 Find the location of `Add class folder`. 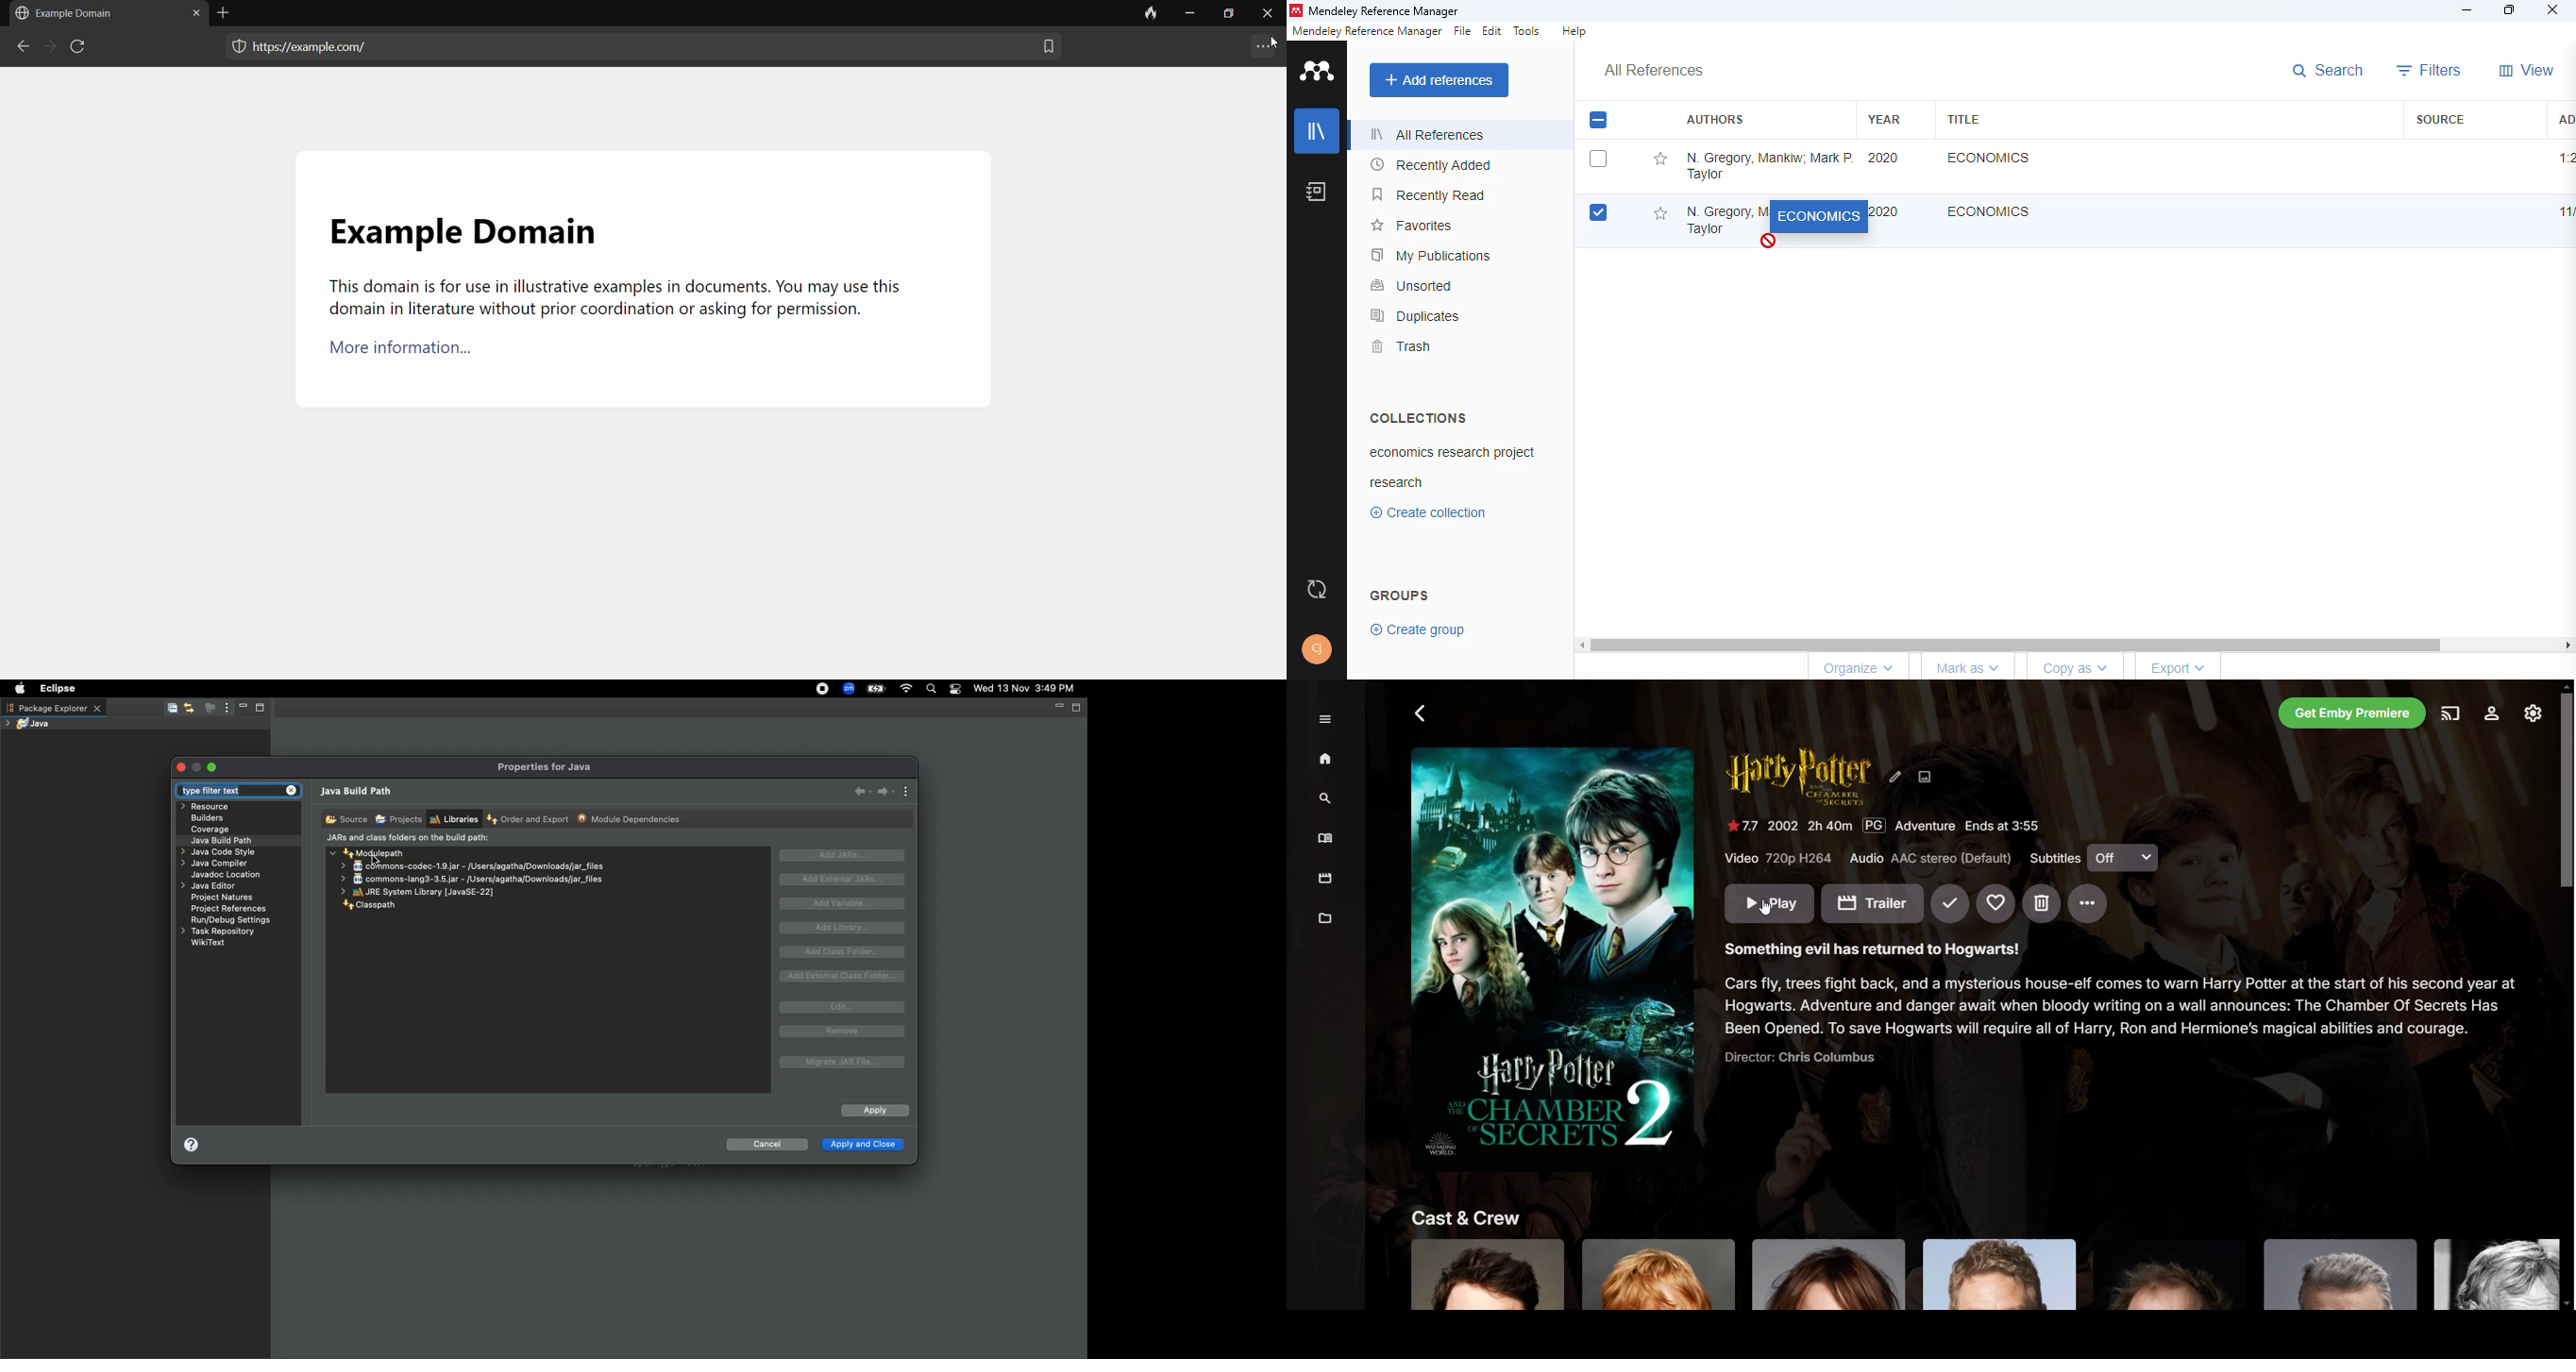

Add class folder is located at coordinates (844, 952).